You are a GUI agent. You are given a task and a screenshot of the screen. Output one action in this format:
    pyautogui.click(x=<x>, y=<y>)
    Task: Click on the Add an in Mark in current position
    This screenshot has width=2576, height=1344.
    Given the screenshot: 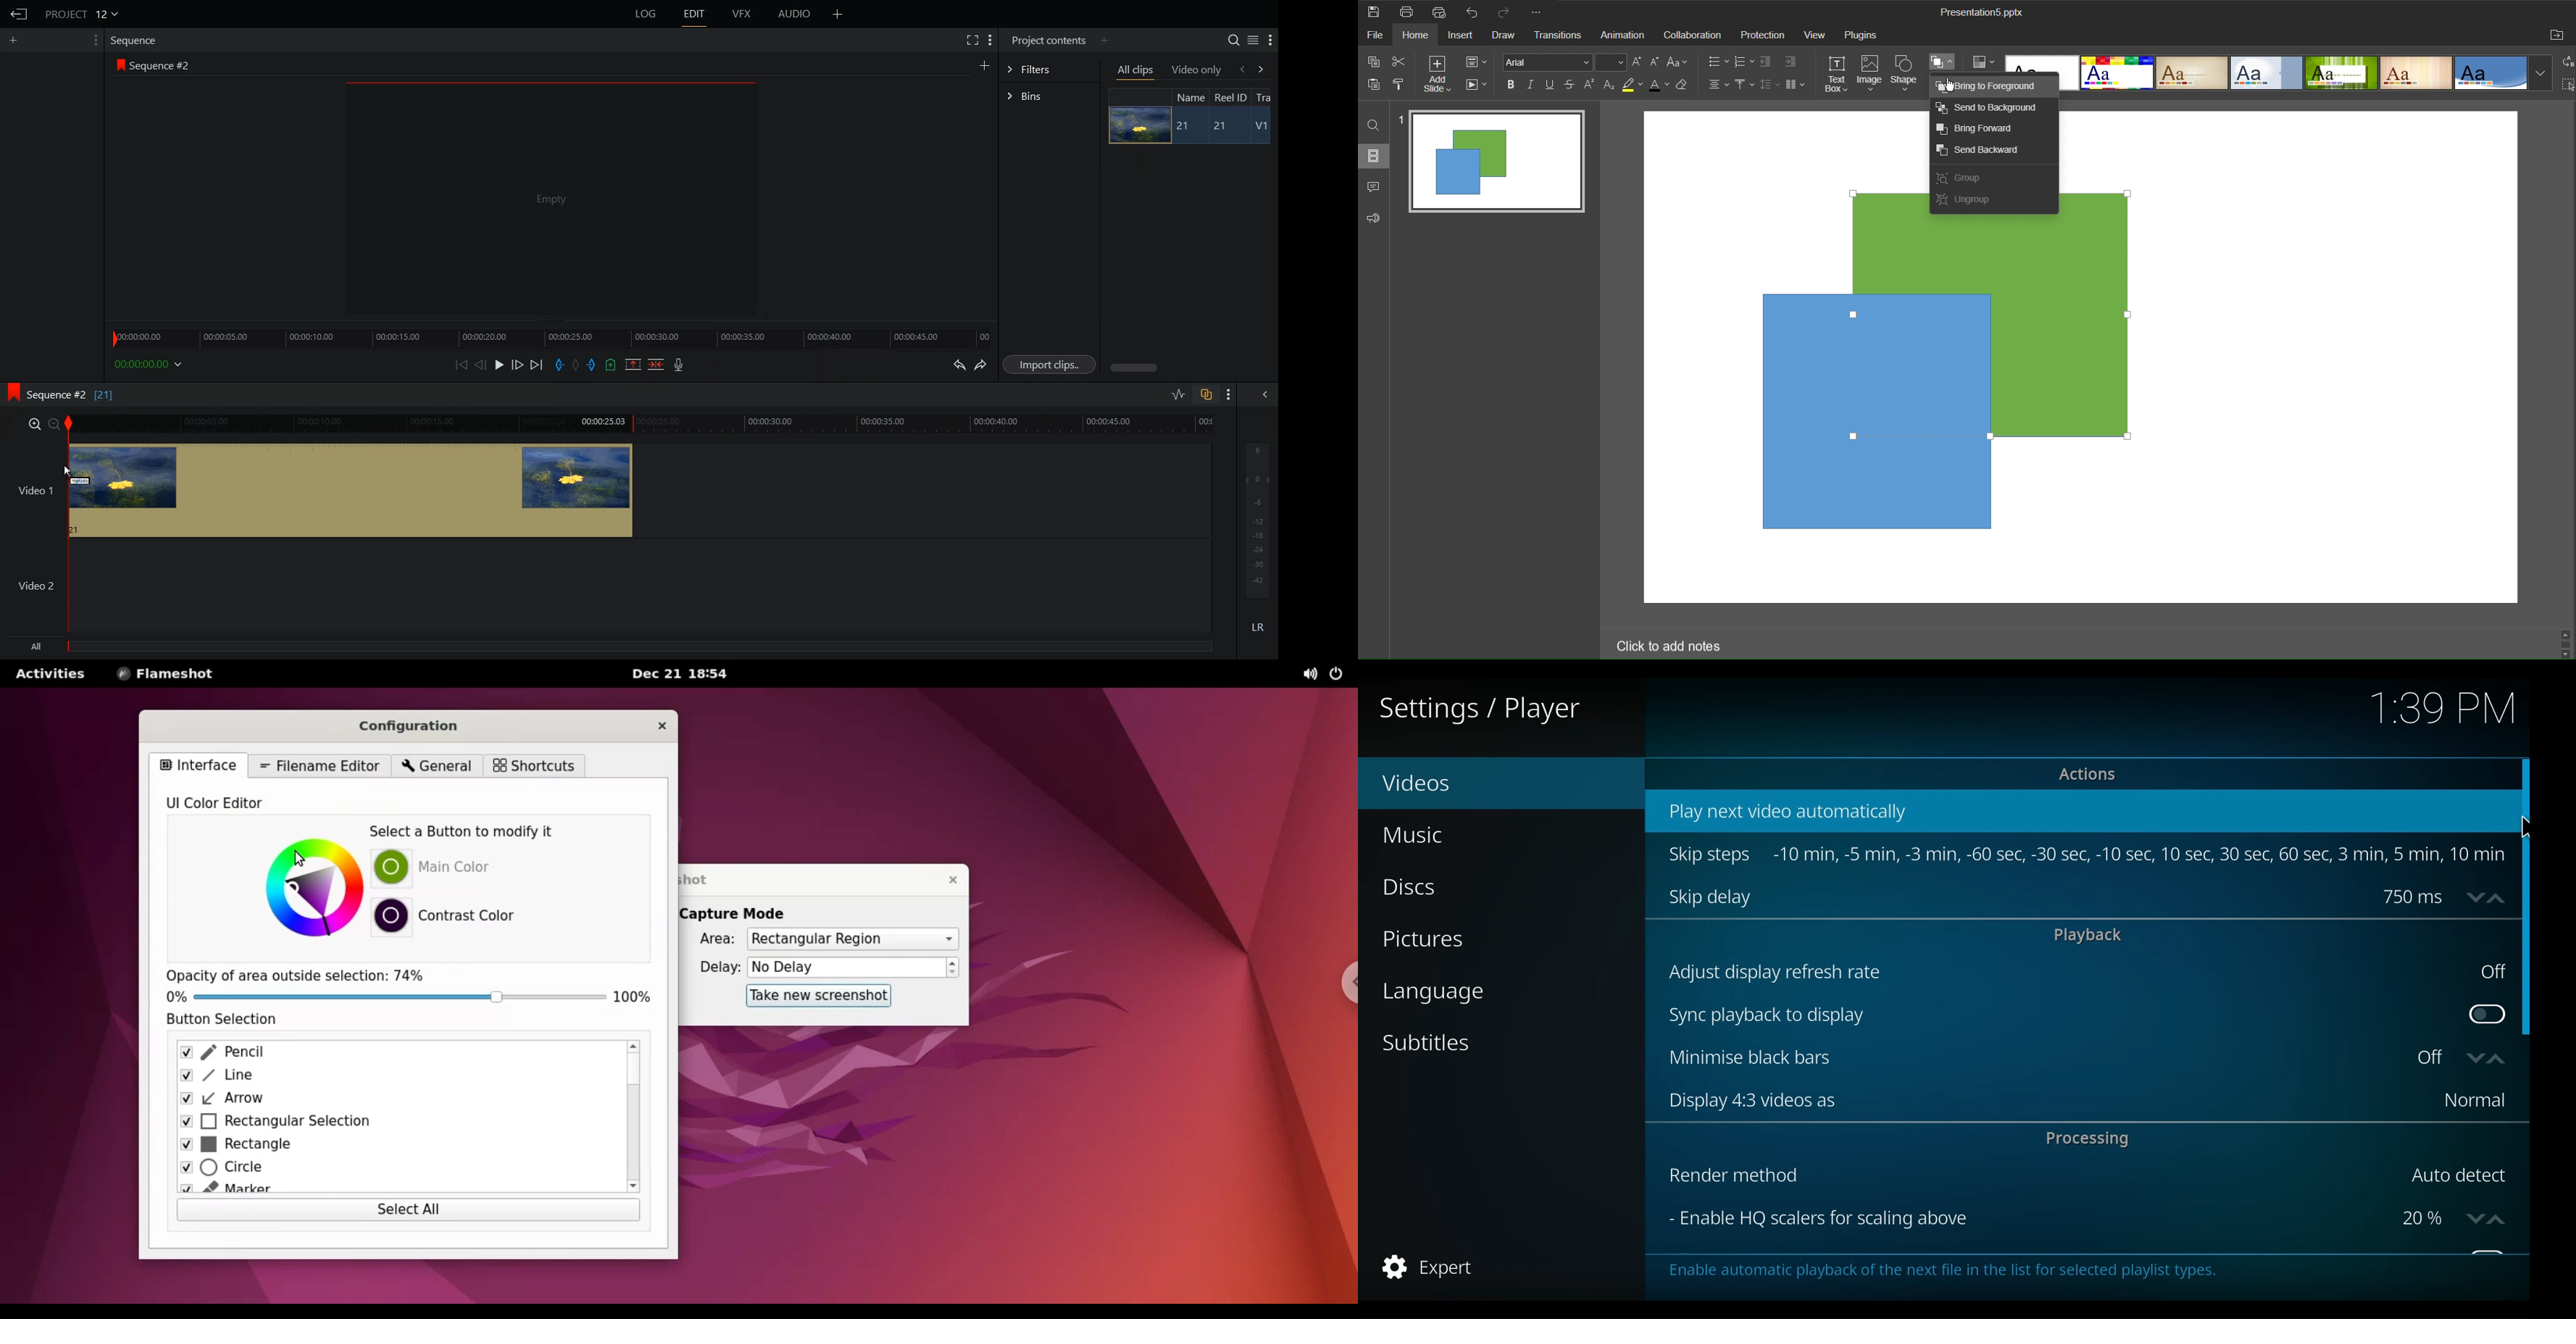 What is the action you would take?
    pyautogui.click(x=558, y=365)
    